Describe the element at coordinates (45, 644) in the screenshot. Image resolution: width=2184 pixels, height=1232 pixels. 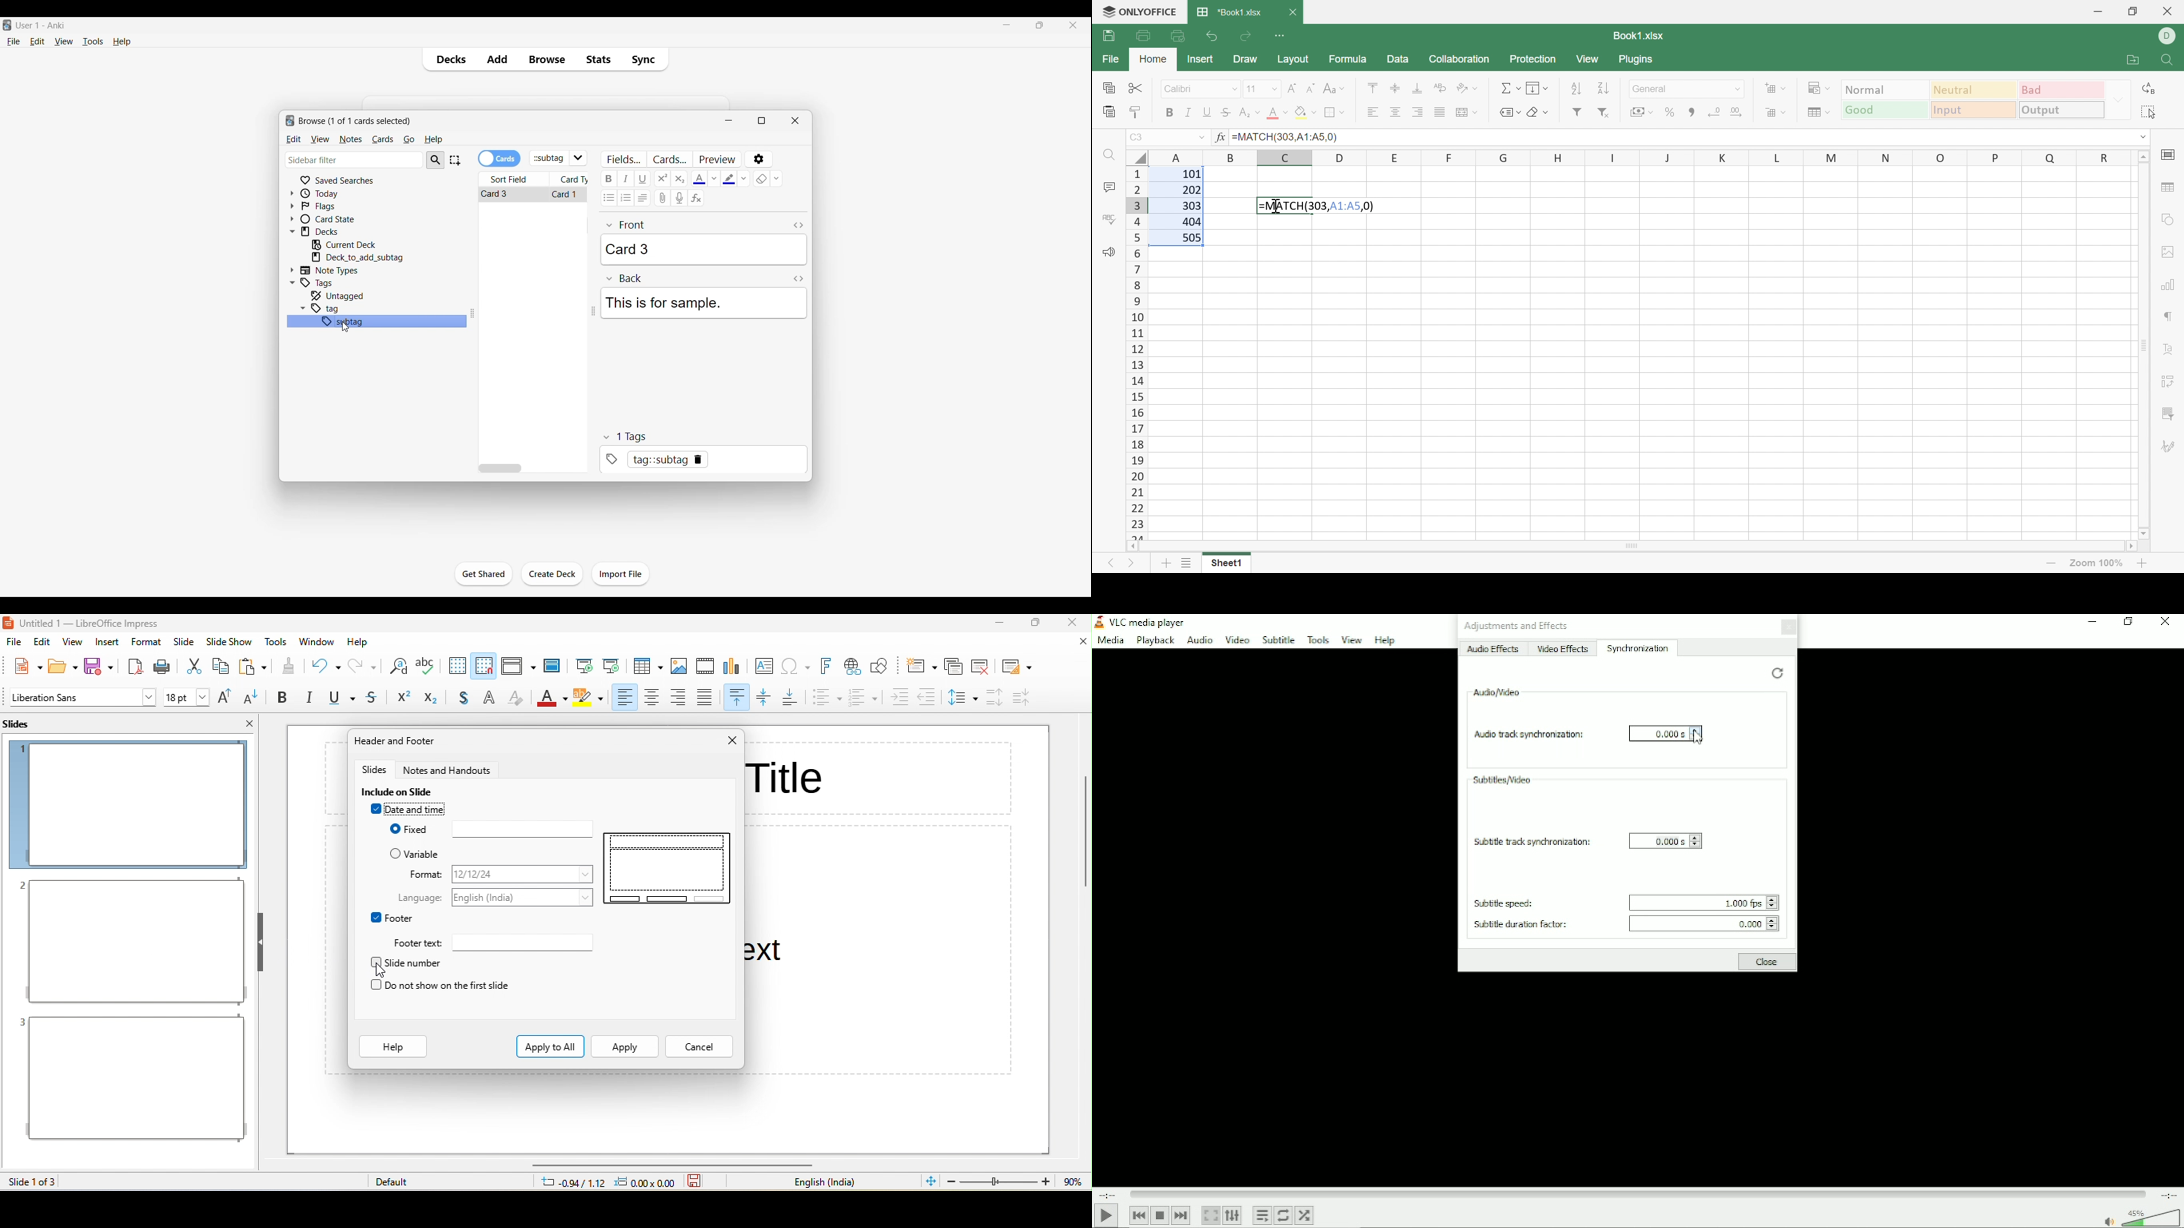
I see `edit` at that location.